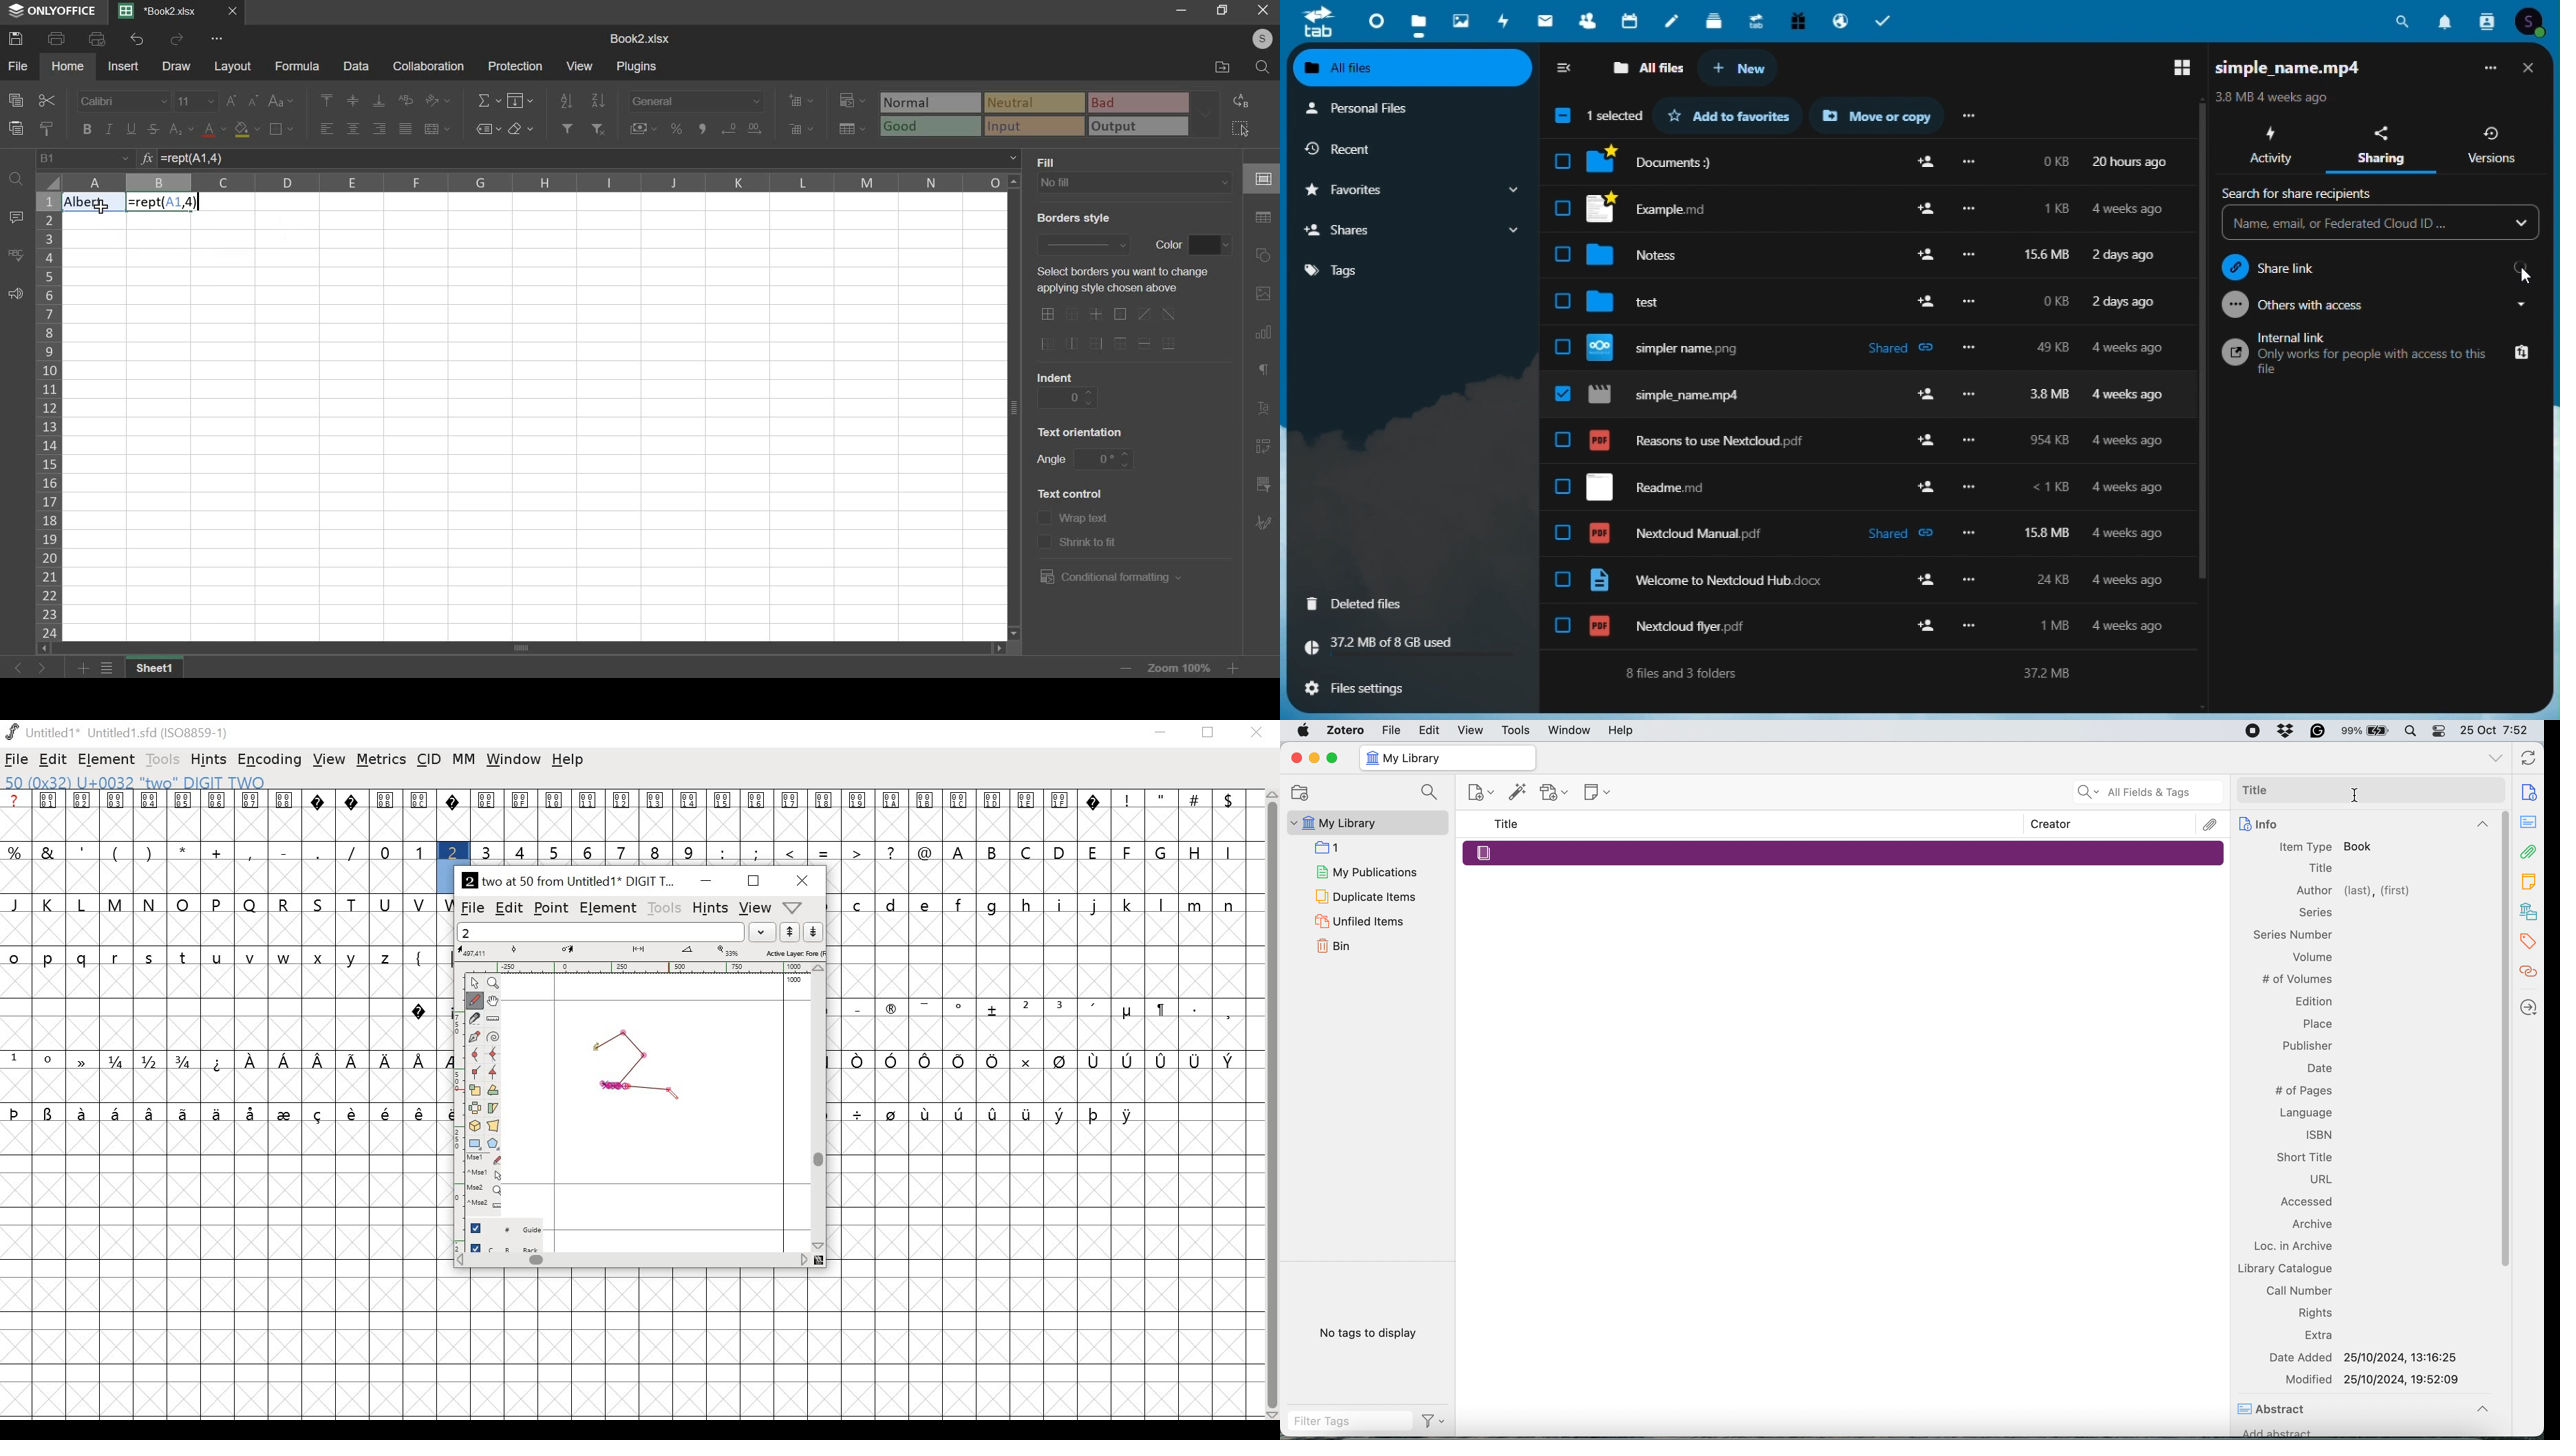 The width and height of the screenshot is (2576, 1456). What do you see at coordinates (85, 158) in the screenshot?
I see `cell name` at bounding box center [85, 158].